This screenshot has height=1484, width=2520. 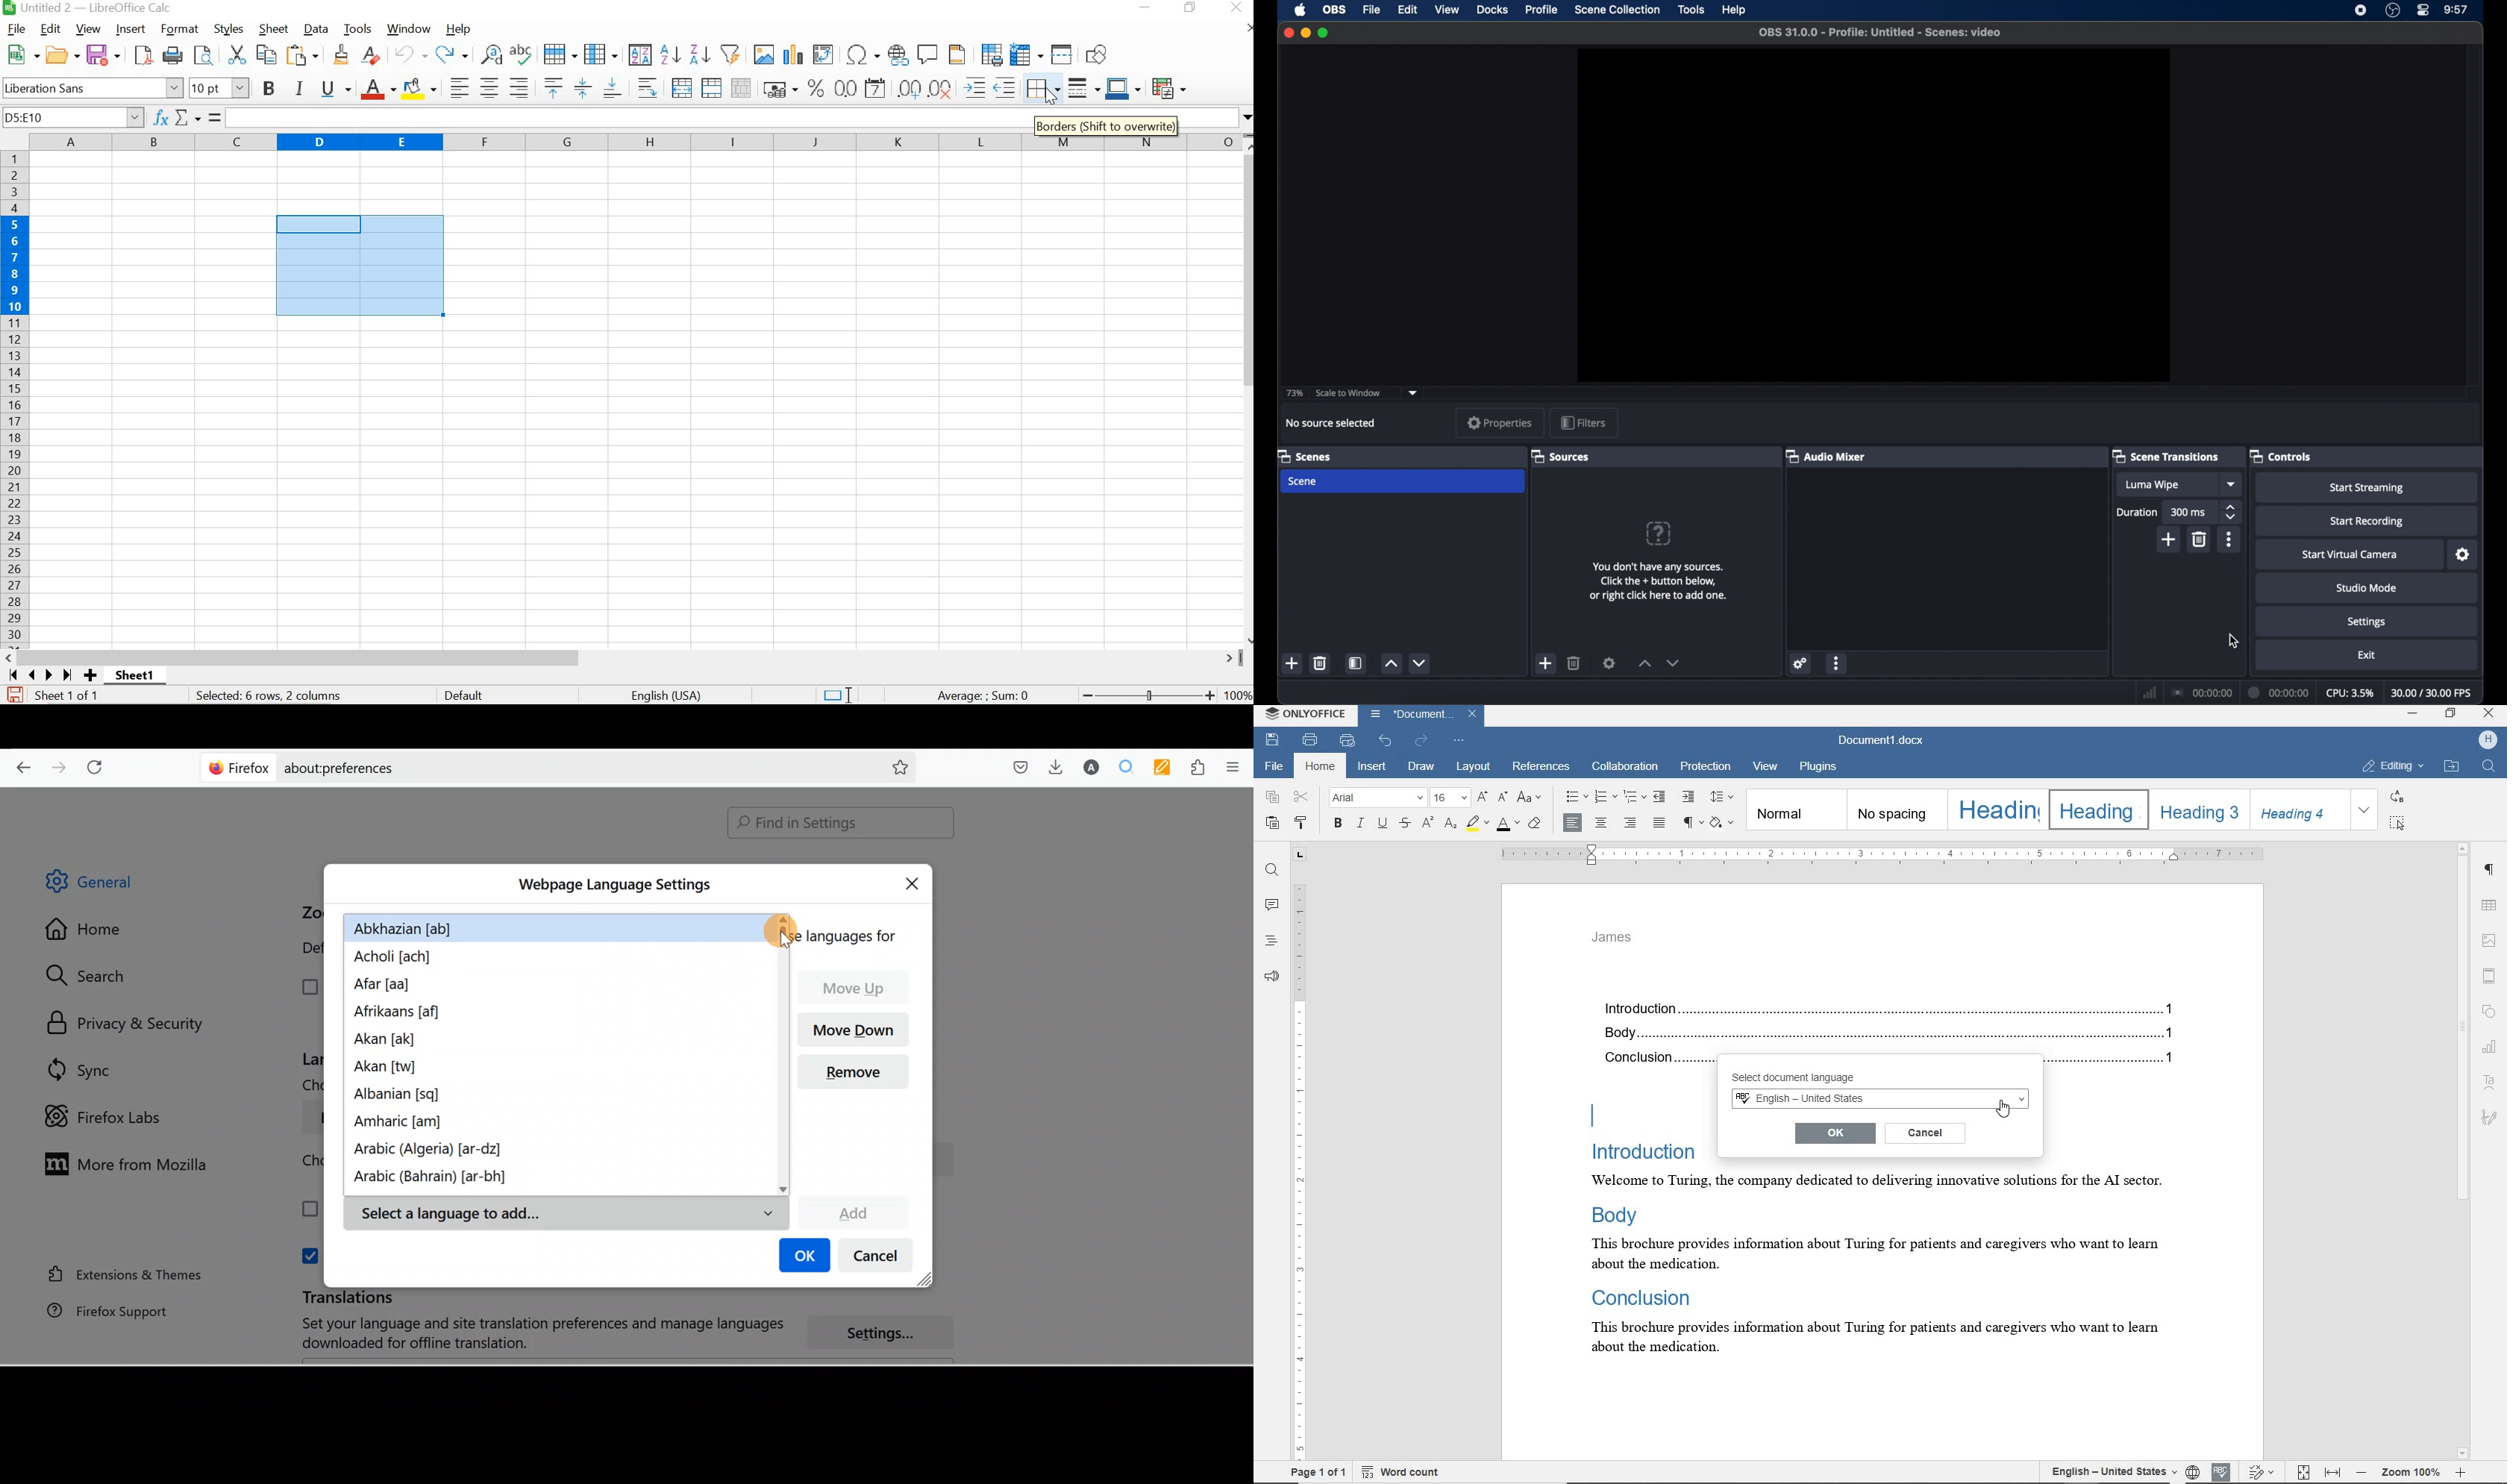 I want to click on subscript, so click(x=1450, y=824).